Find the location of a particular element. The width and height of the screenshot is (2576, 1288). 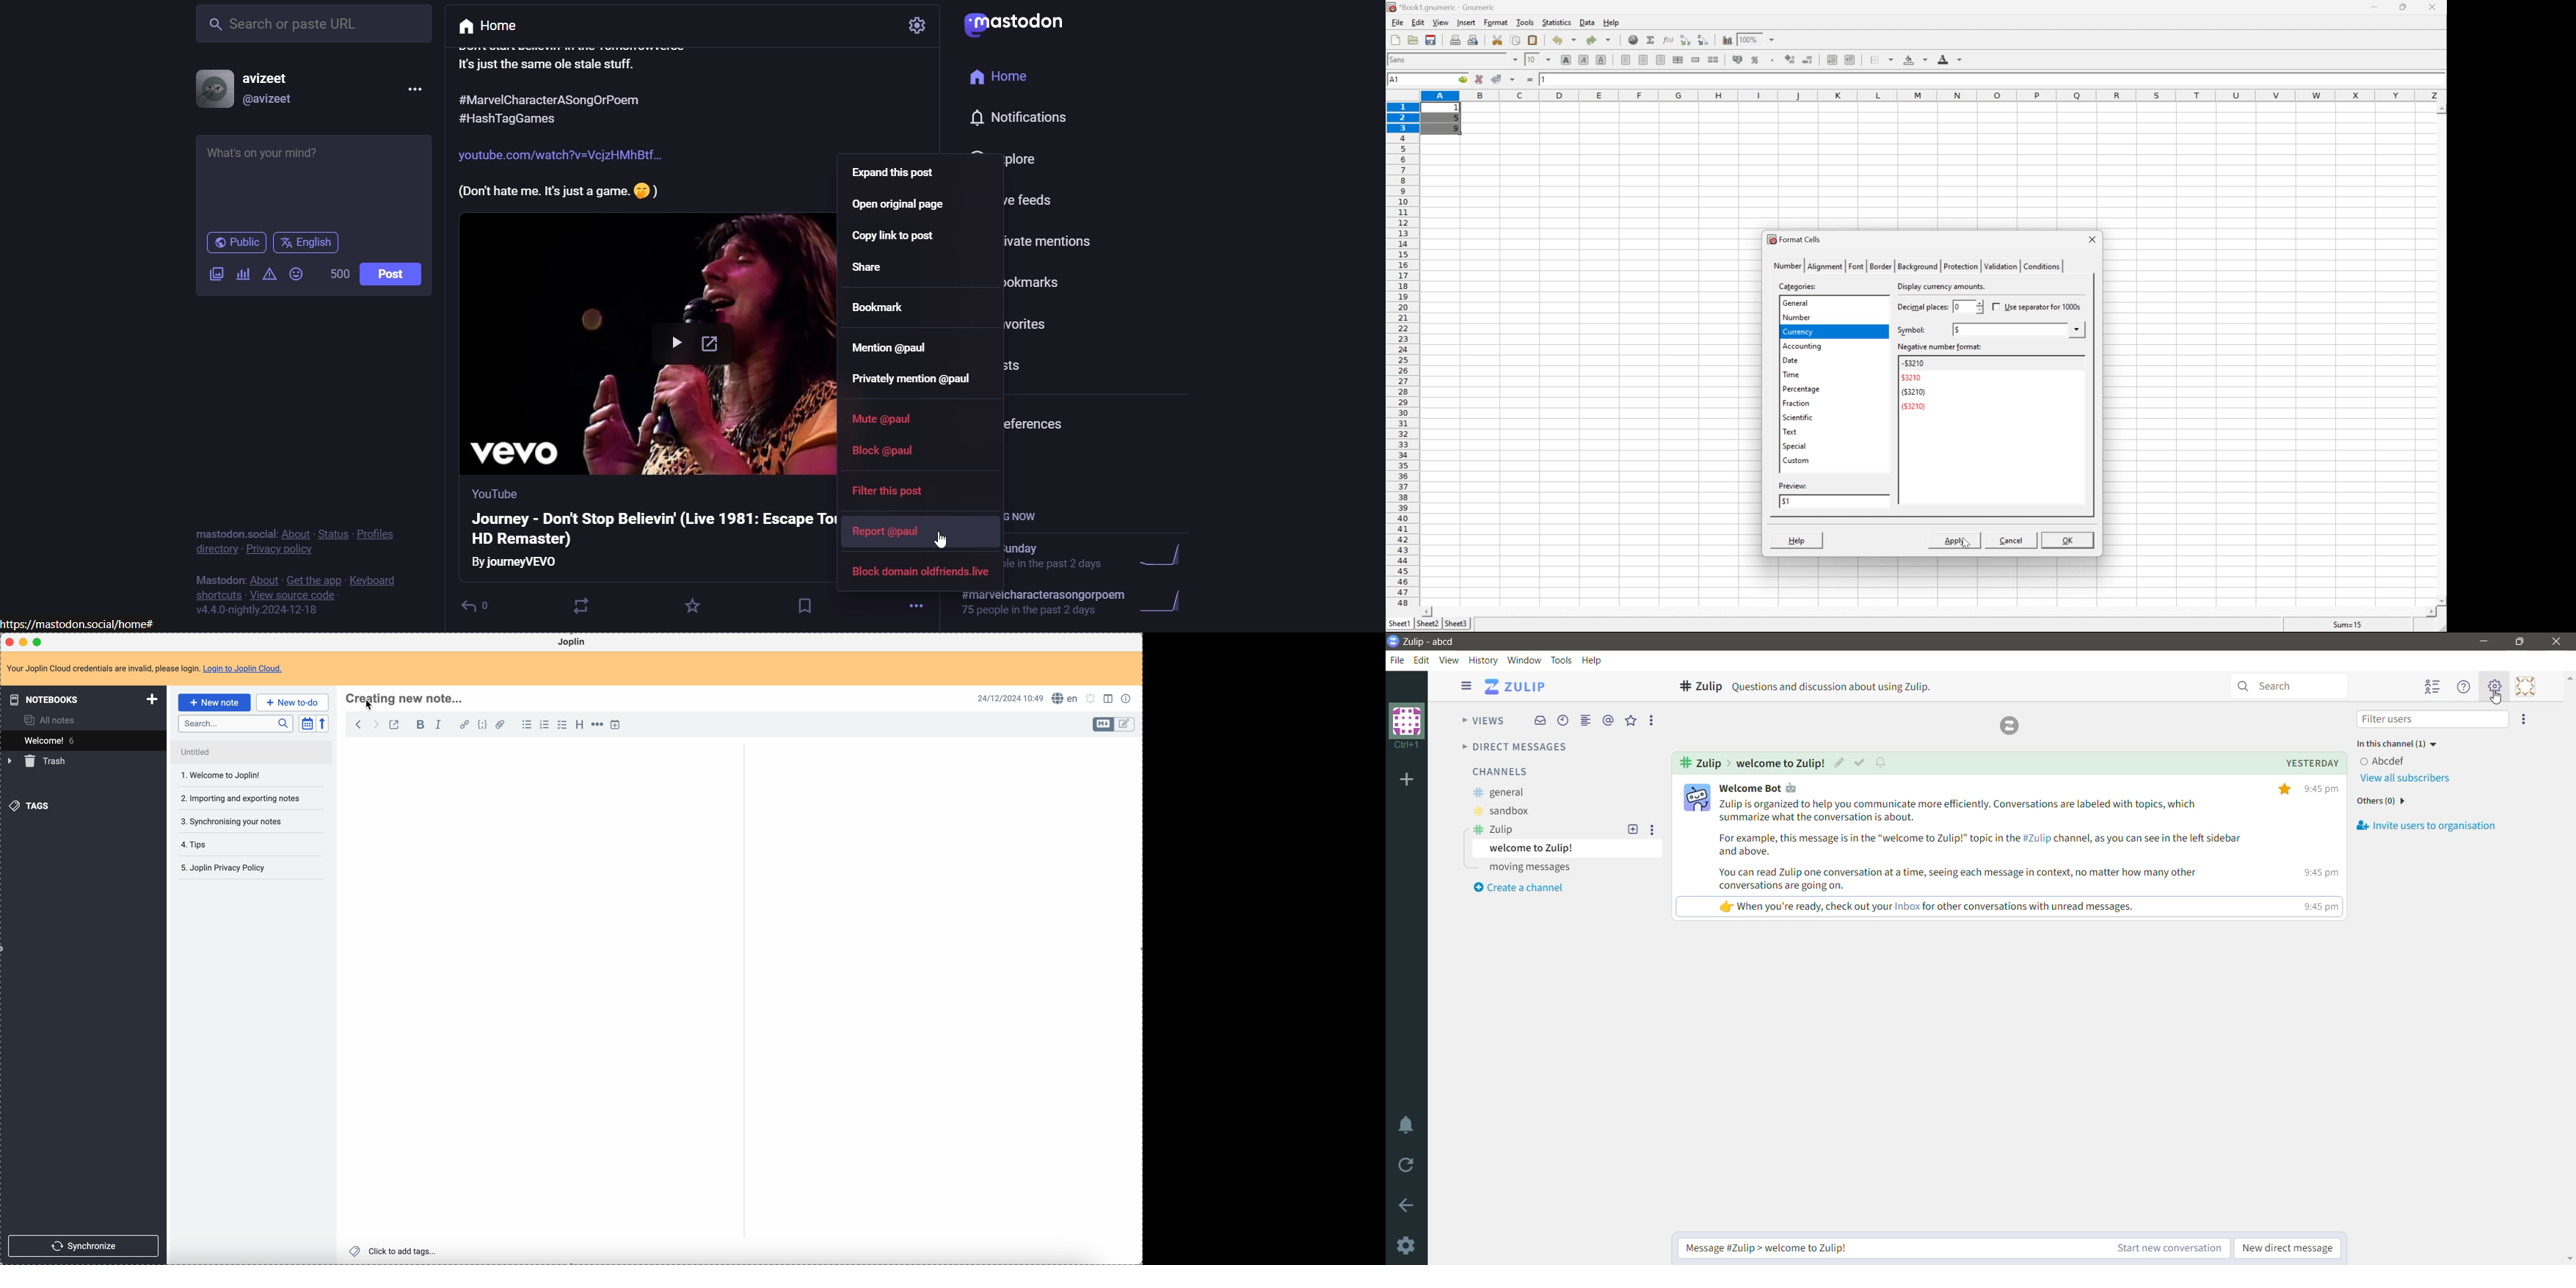

tips is located at coordinates (221, 844).